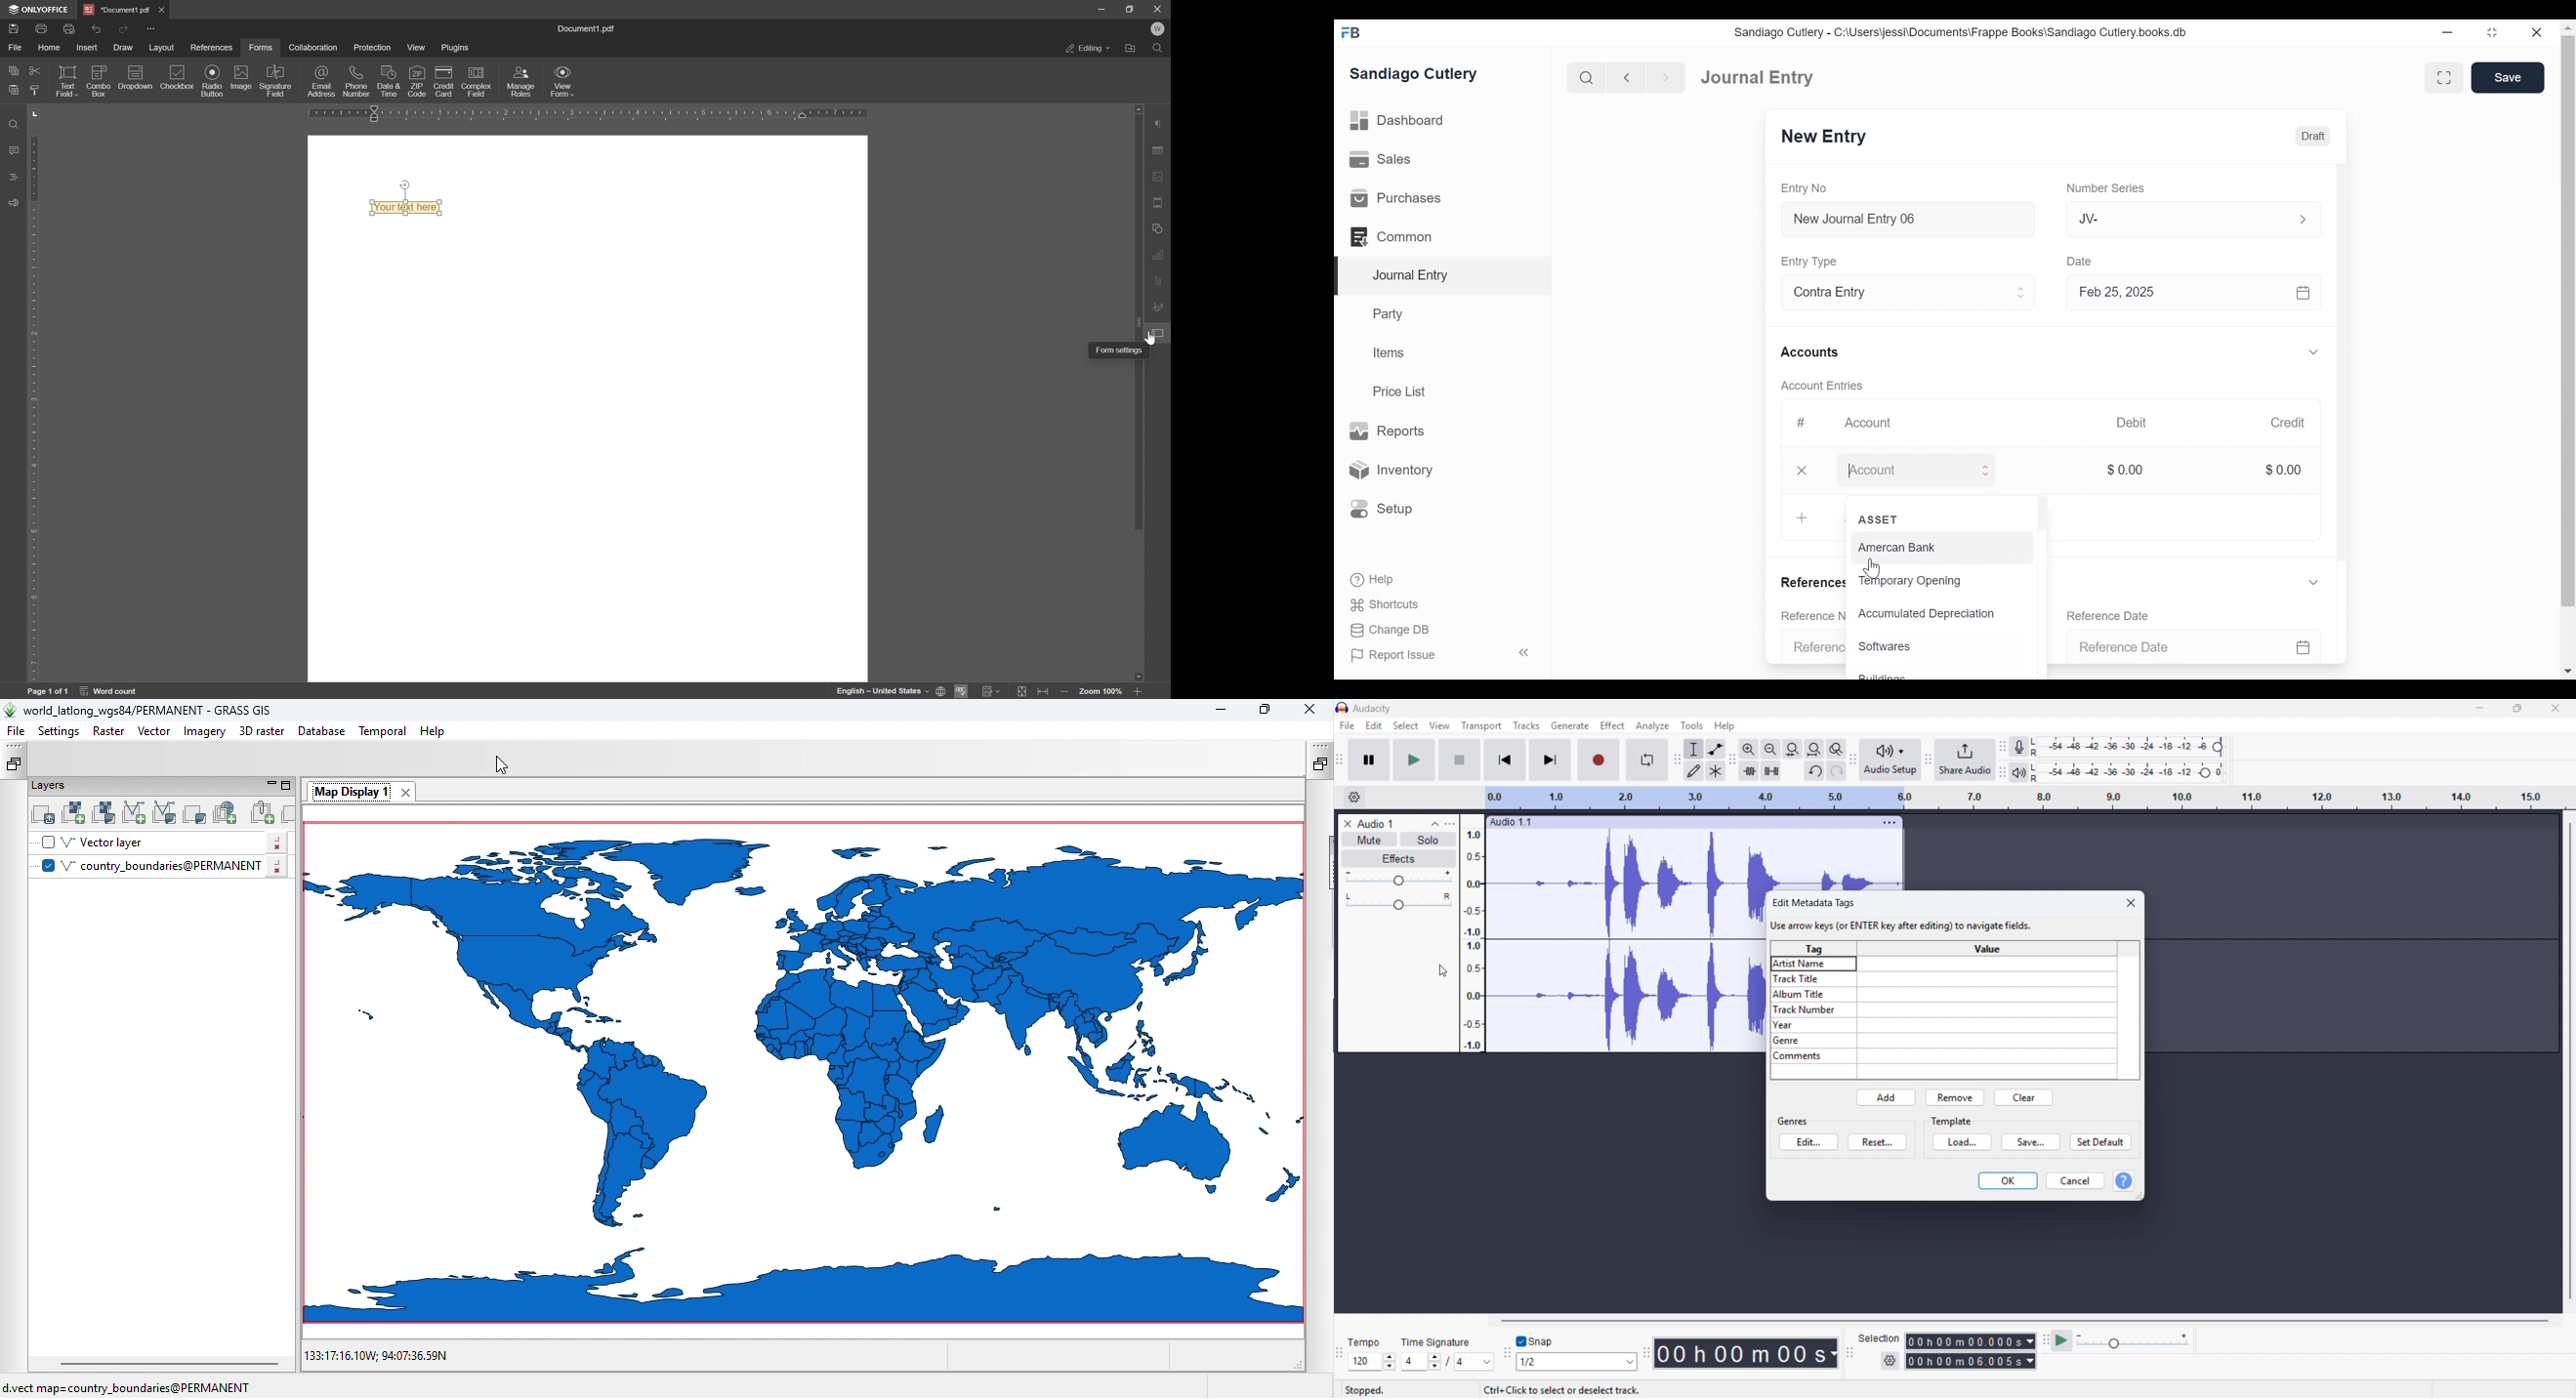 This screenshot has width=2576, height=1400. Describe the element at coordinates (1160, 203) in the screenshot. I see `header & footer` at that location.